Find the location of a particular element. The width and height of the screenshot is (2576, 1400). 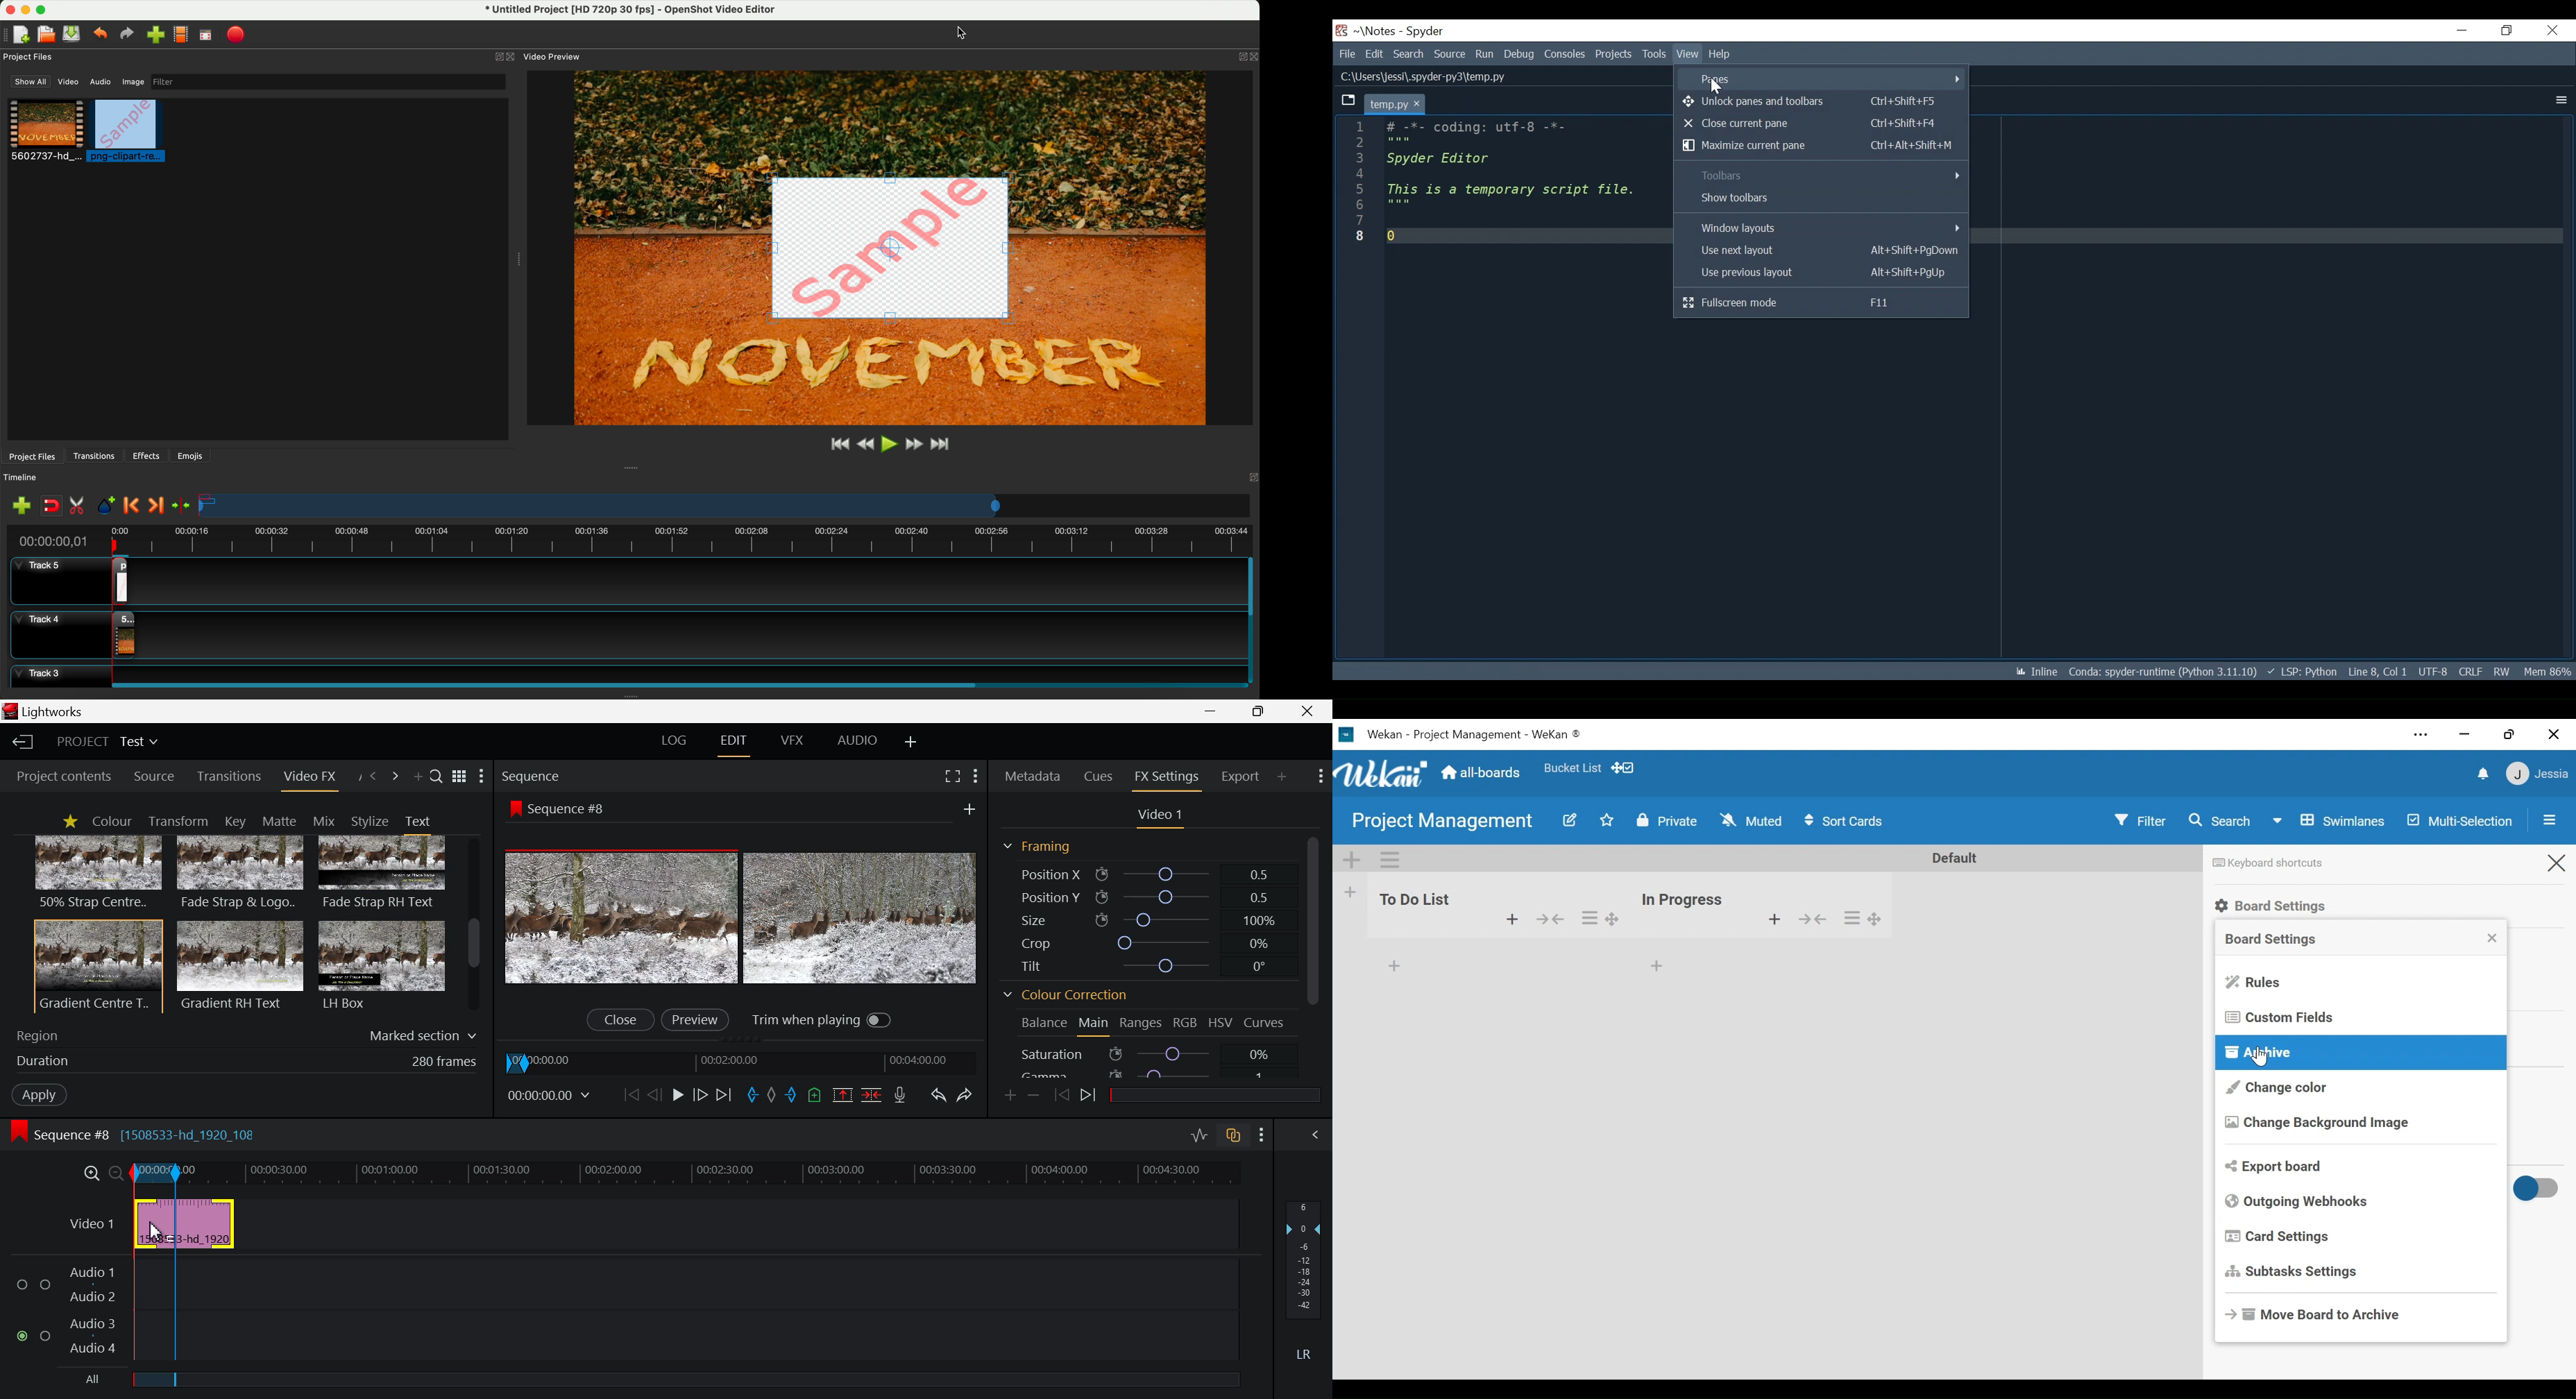

Show toolbars is located at coordinates (1820, 197).